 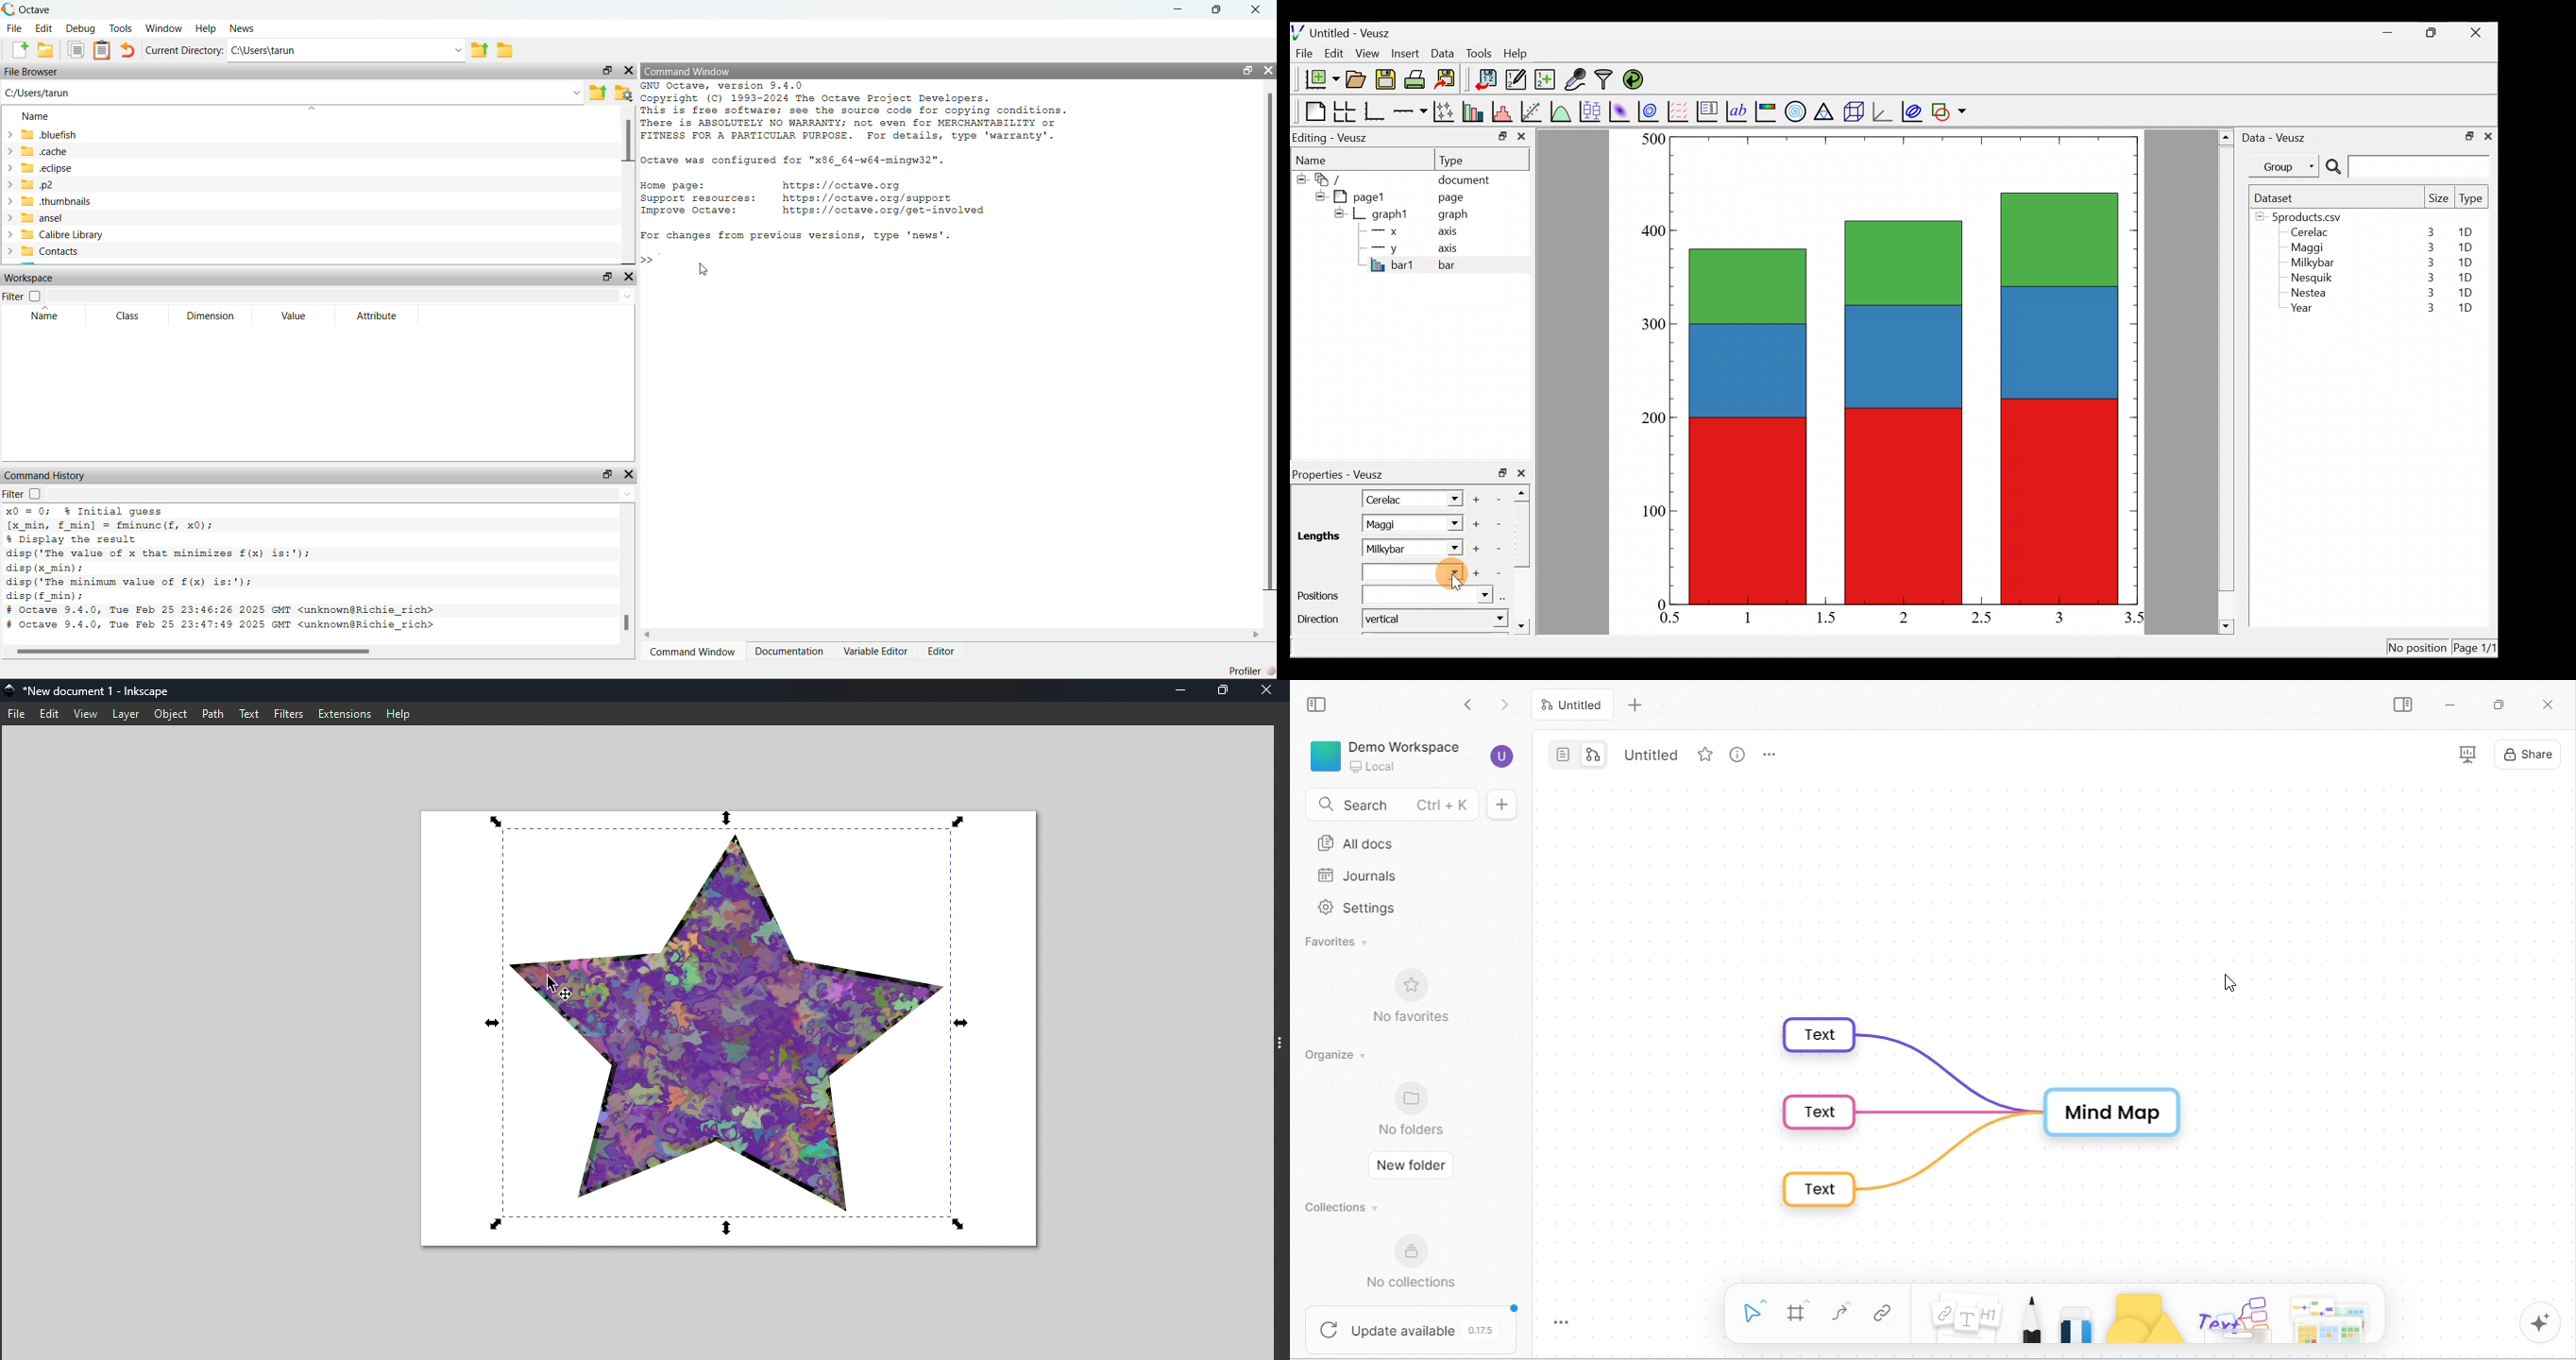 What do you see at coordinates (41, 316) in the screenshot?
I see `Name` at bounding box center [41, 316].